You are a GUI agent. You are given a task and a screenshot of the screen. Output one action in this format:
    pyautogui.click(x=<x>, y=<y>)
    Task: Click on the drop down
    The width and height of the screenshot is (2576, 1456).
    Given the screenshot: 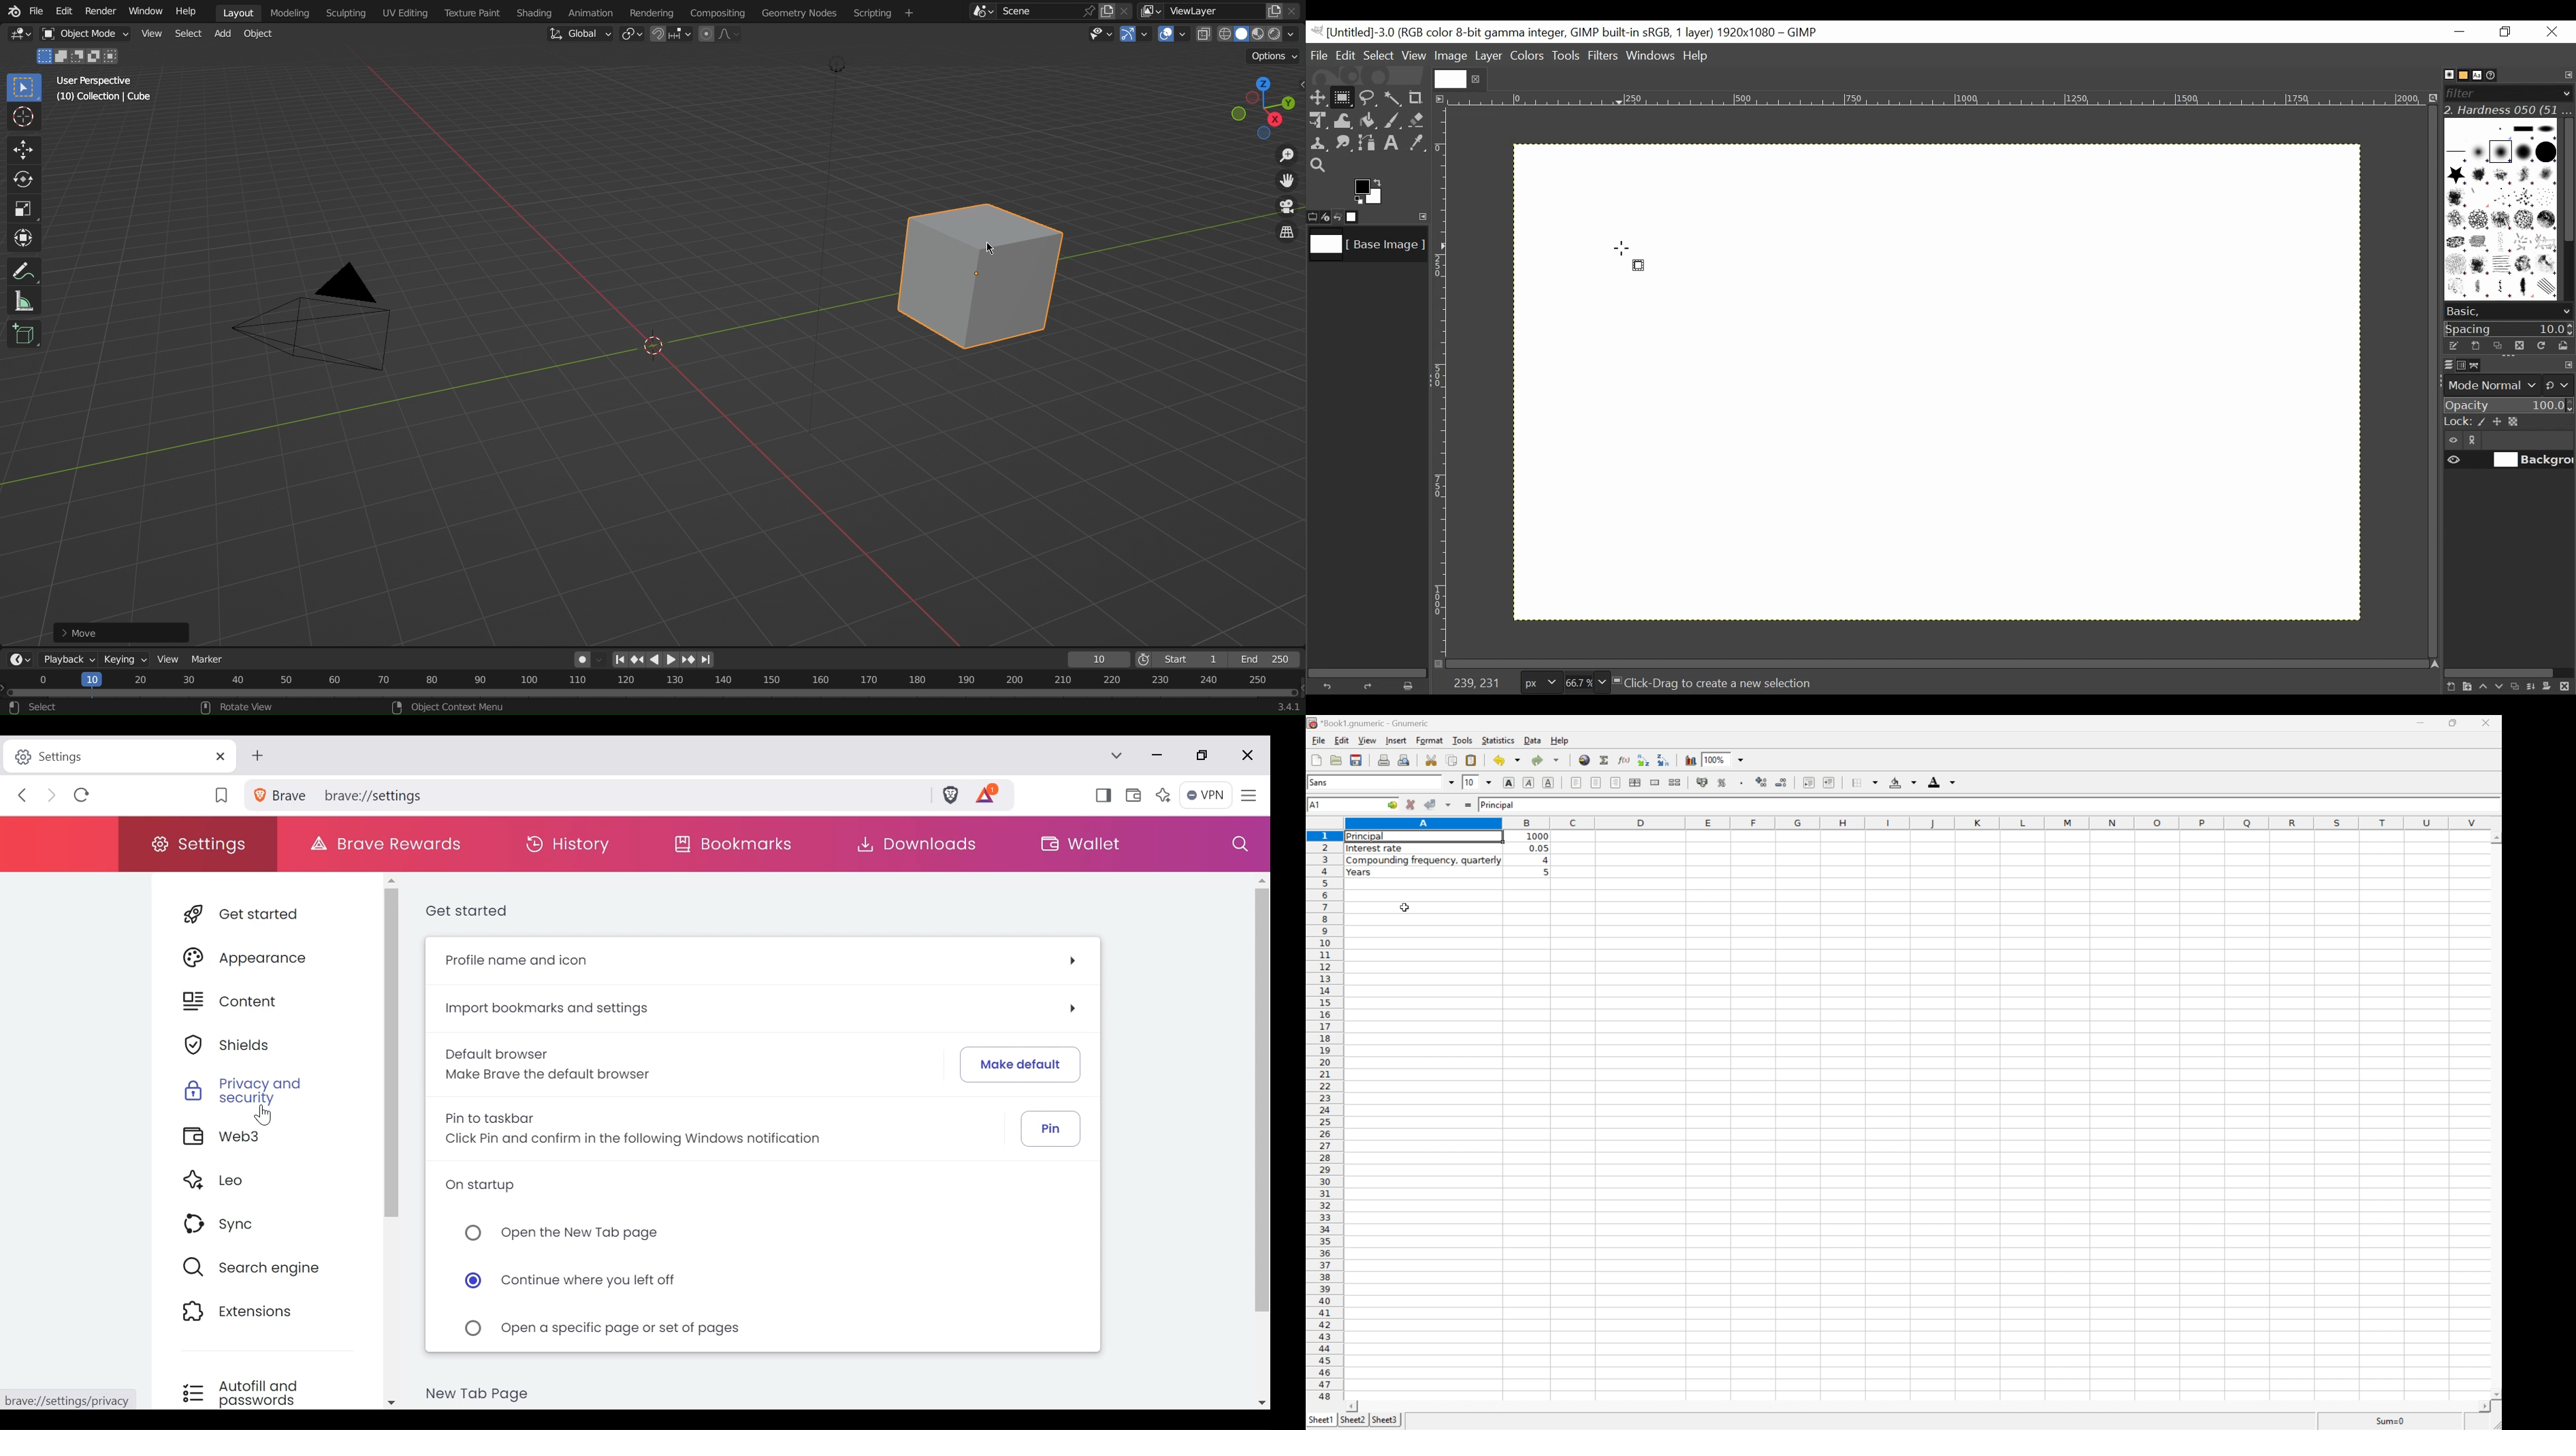 What is the action you would take?
    pyautogui.click(x=1742, y=760)
    